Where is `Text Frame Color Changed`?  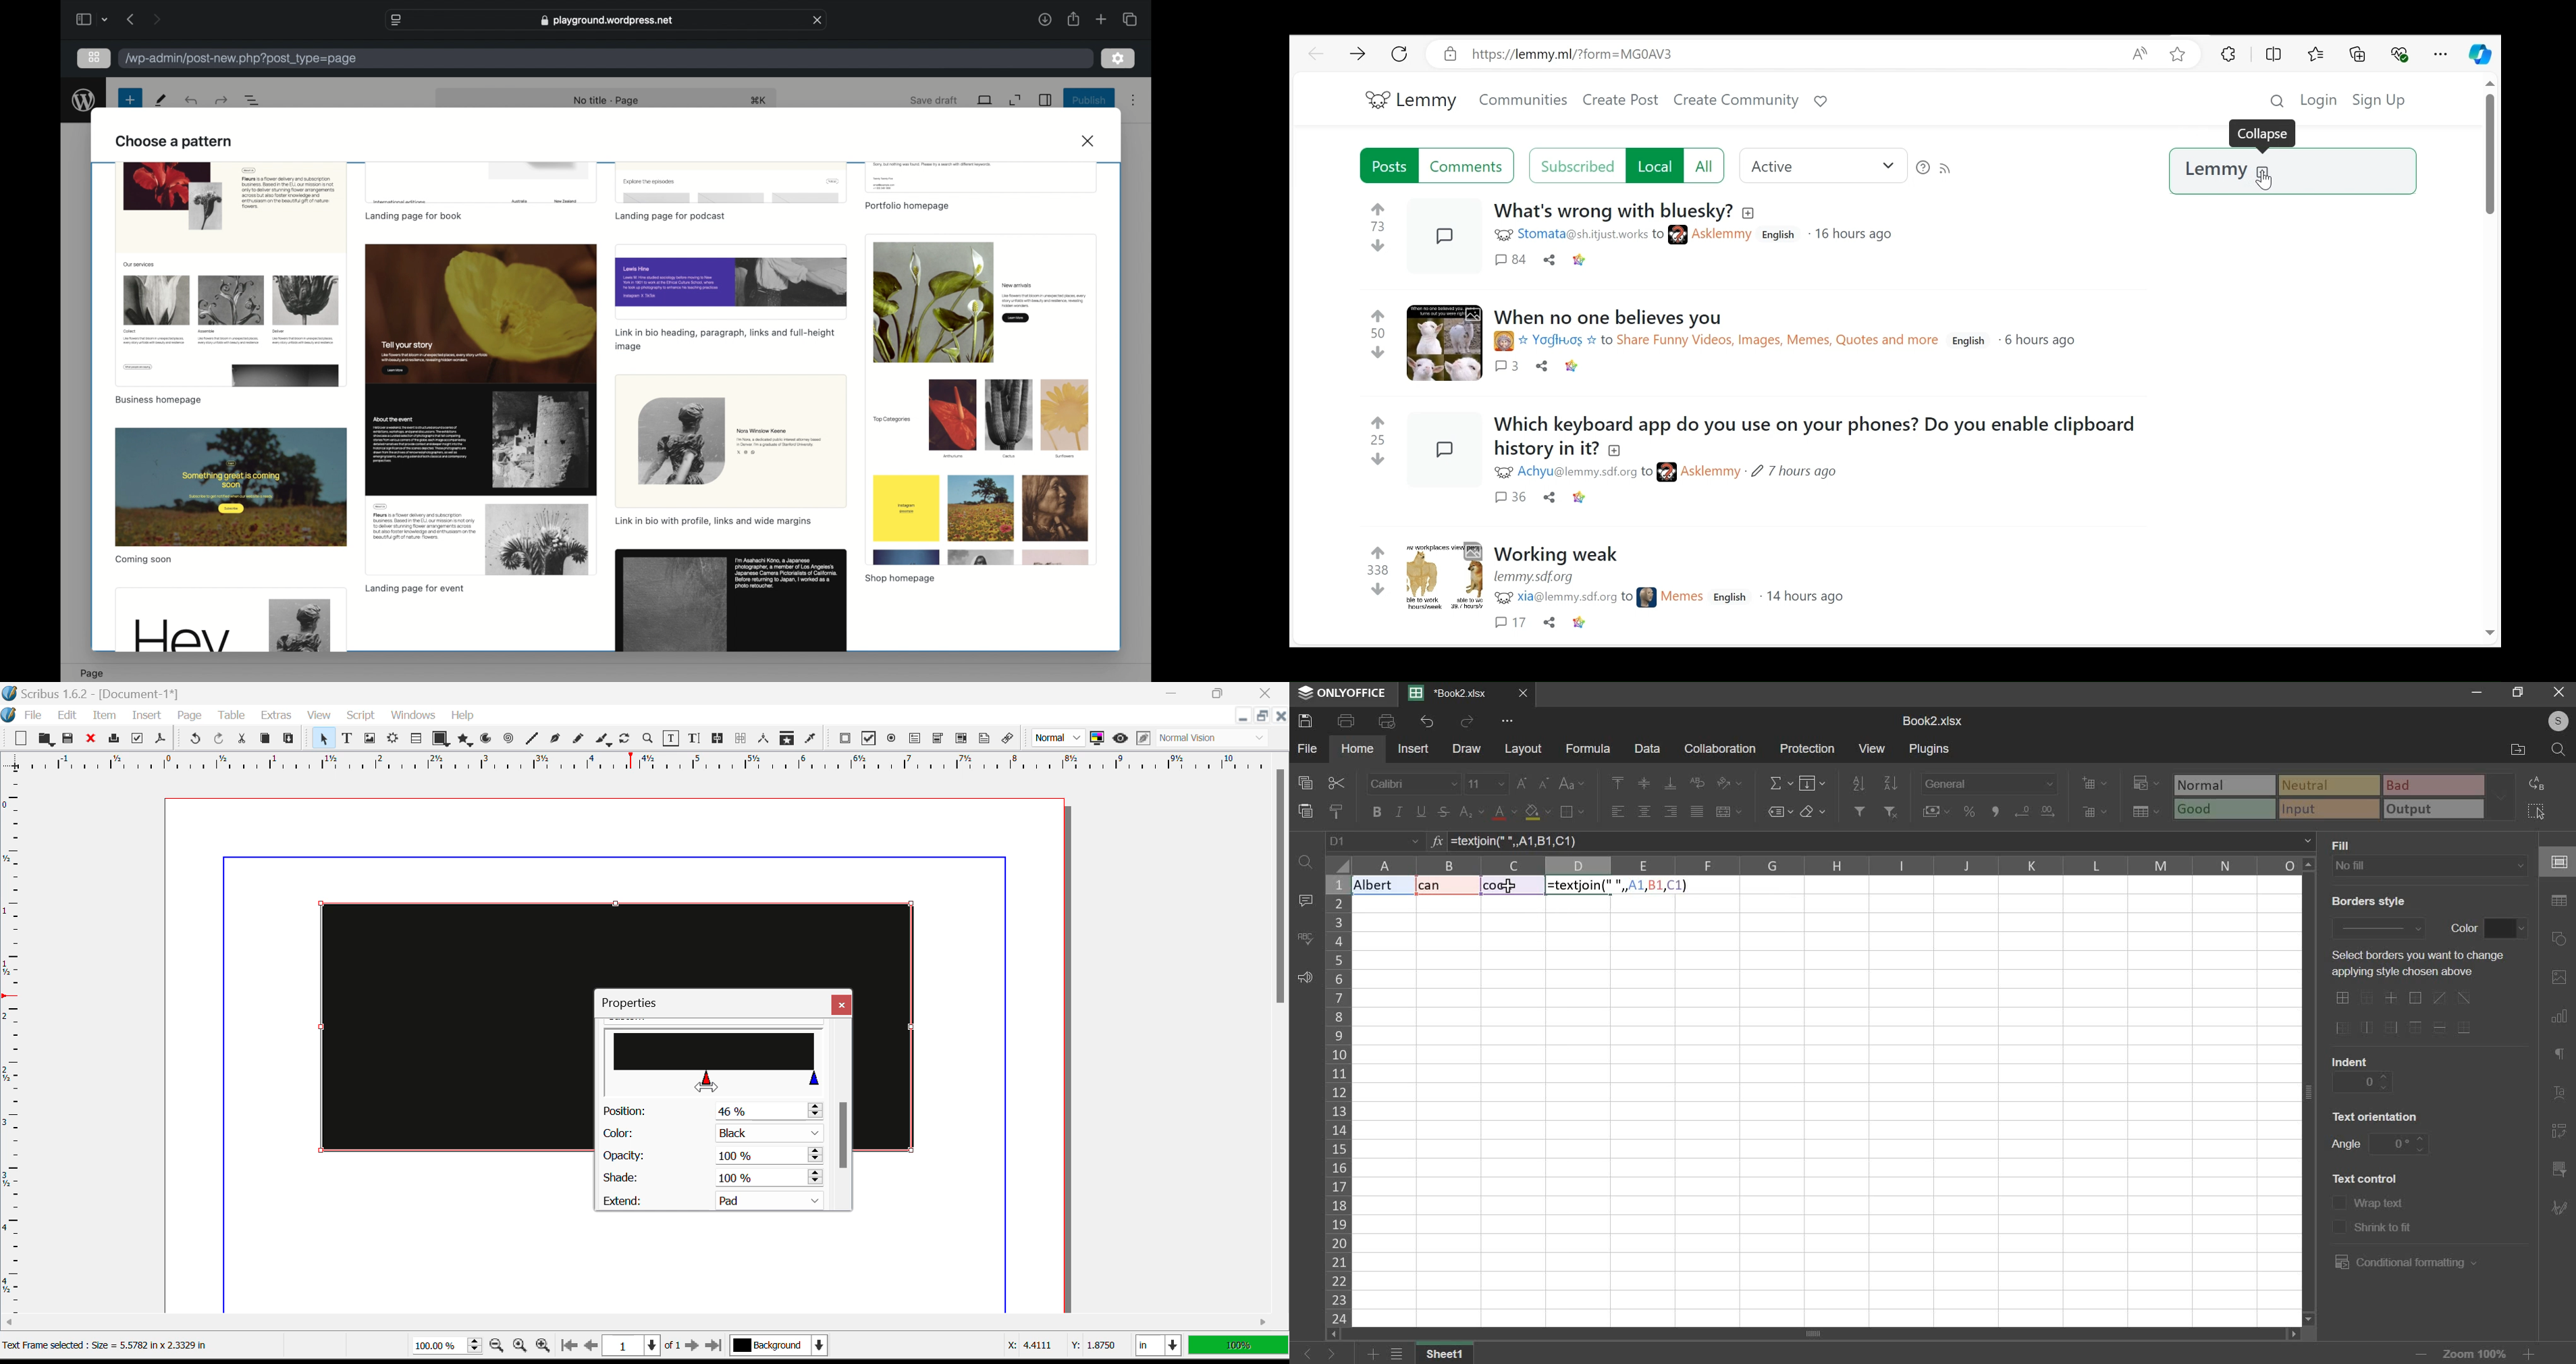 Text Frame Color Changed is located at coordinates (435, 1026).